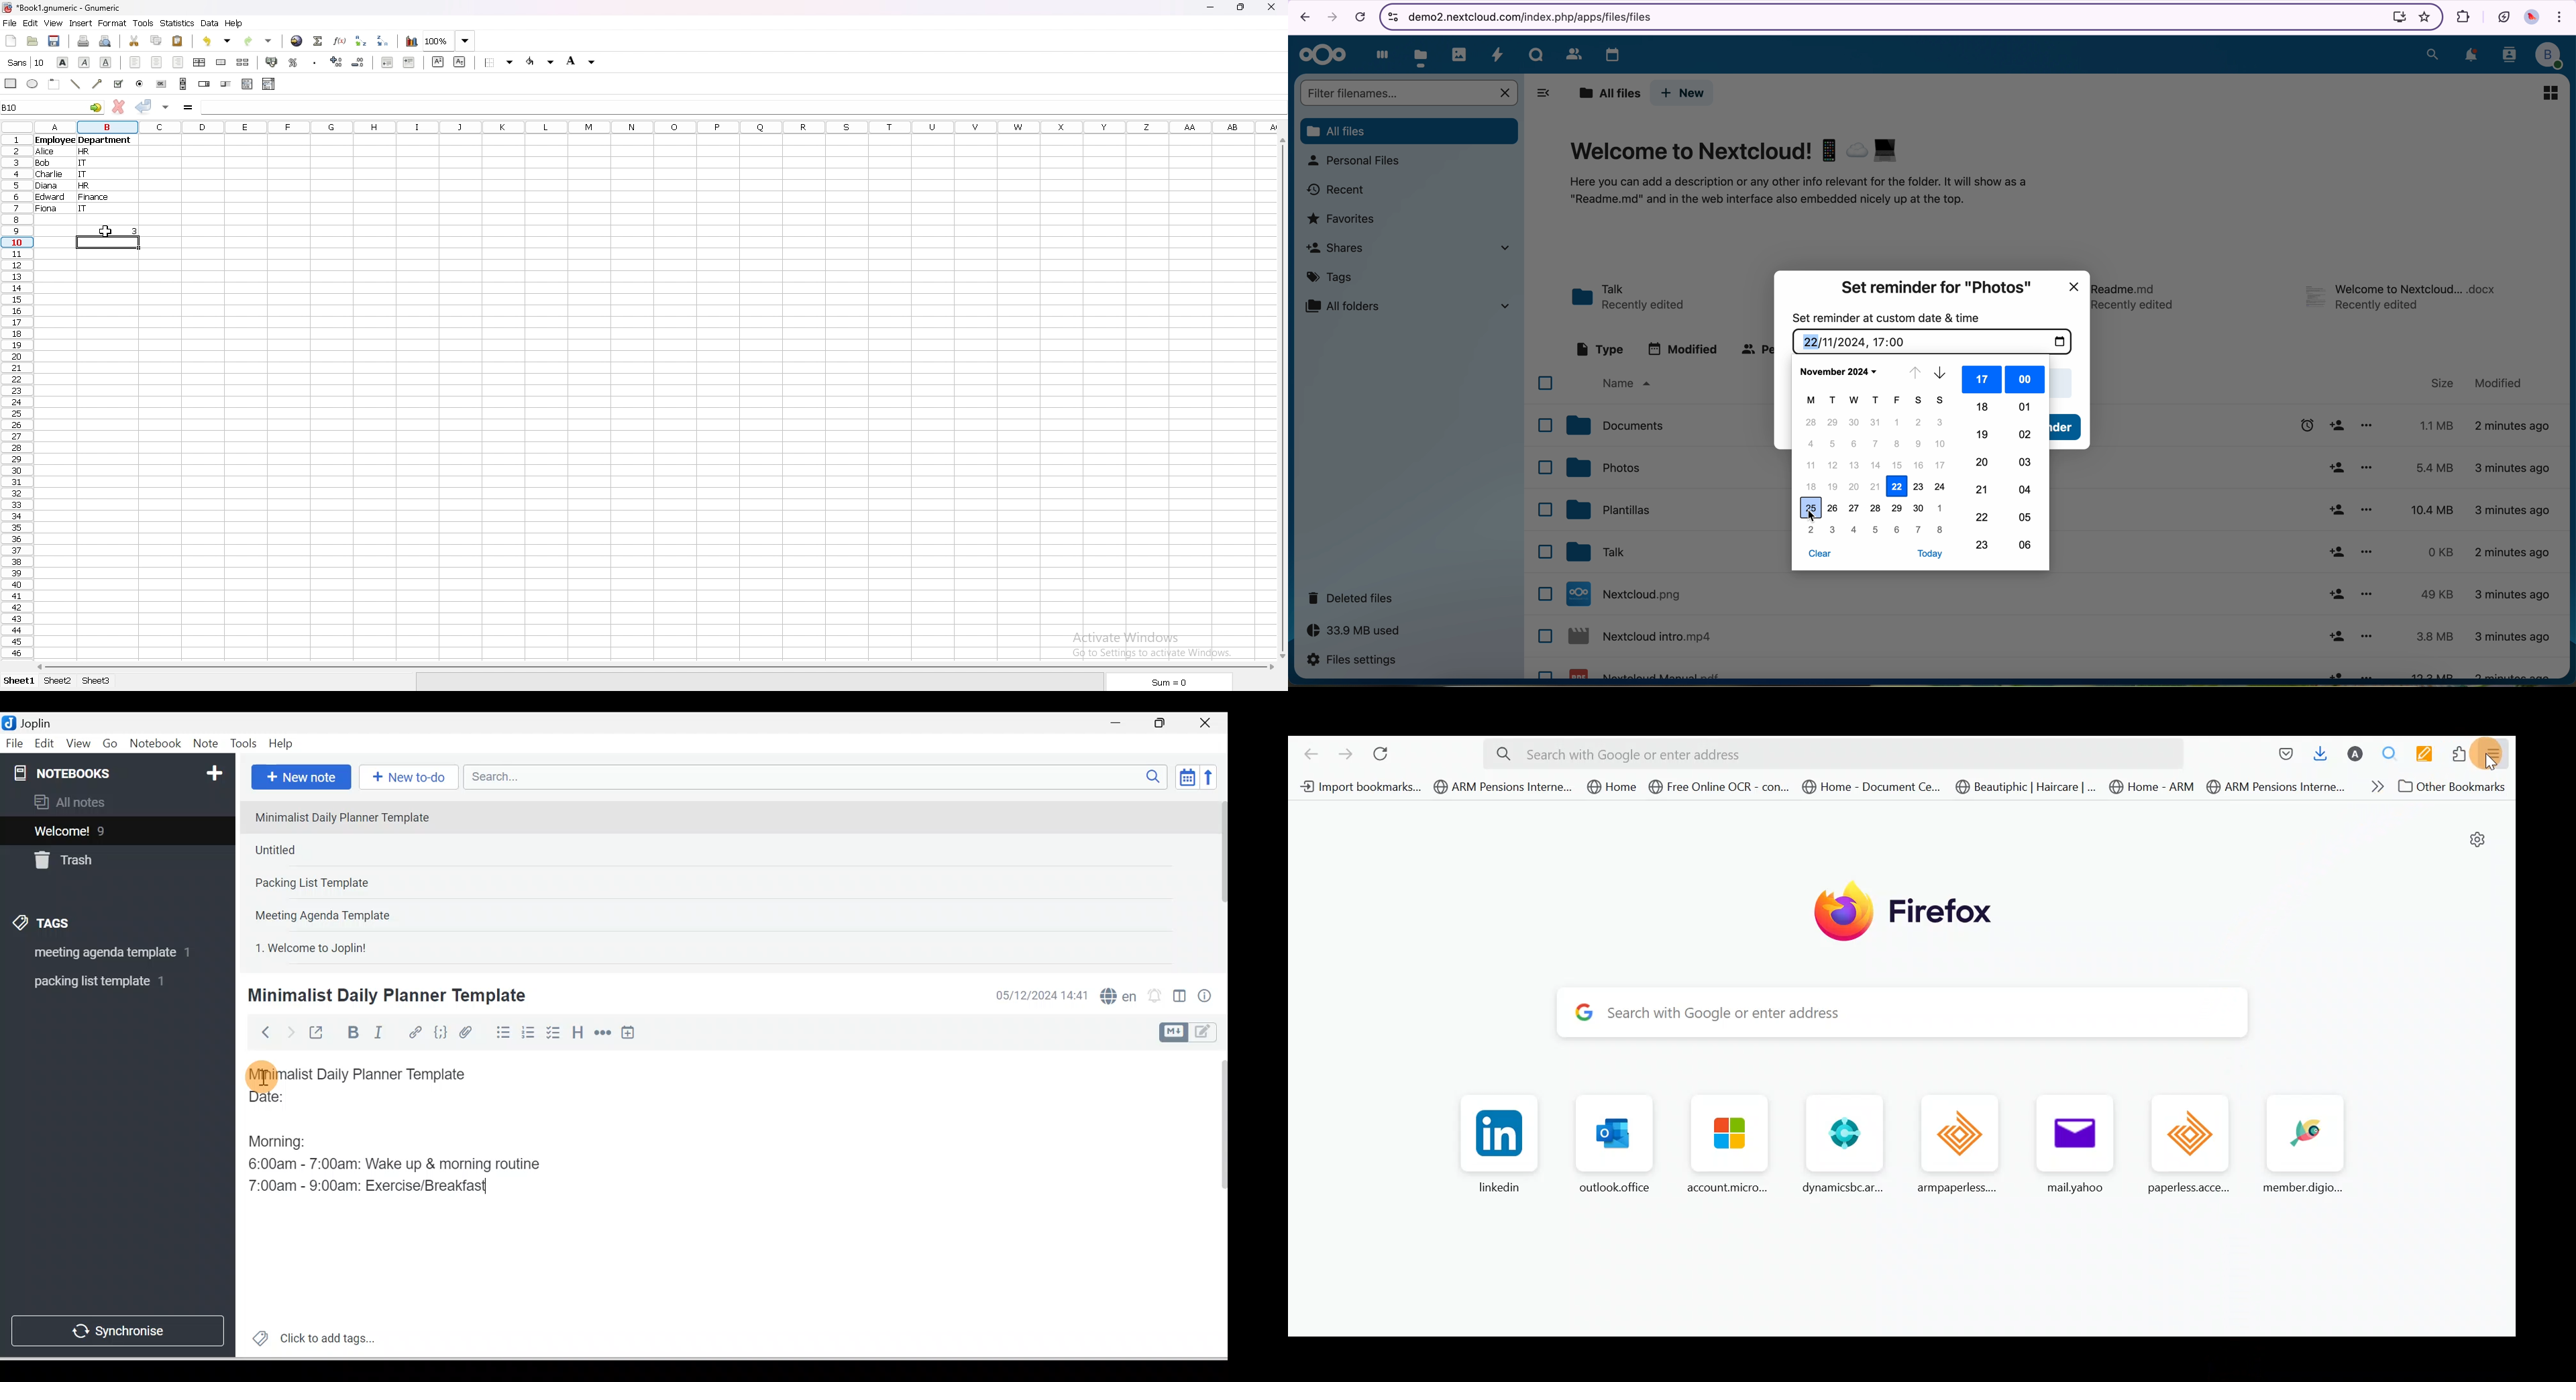 This screenshot has height=1400, width=2576. What do you see at coordinates (248, 84) in the screenshot?
I see `list` at bounding box center [248, 84].